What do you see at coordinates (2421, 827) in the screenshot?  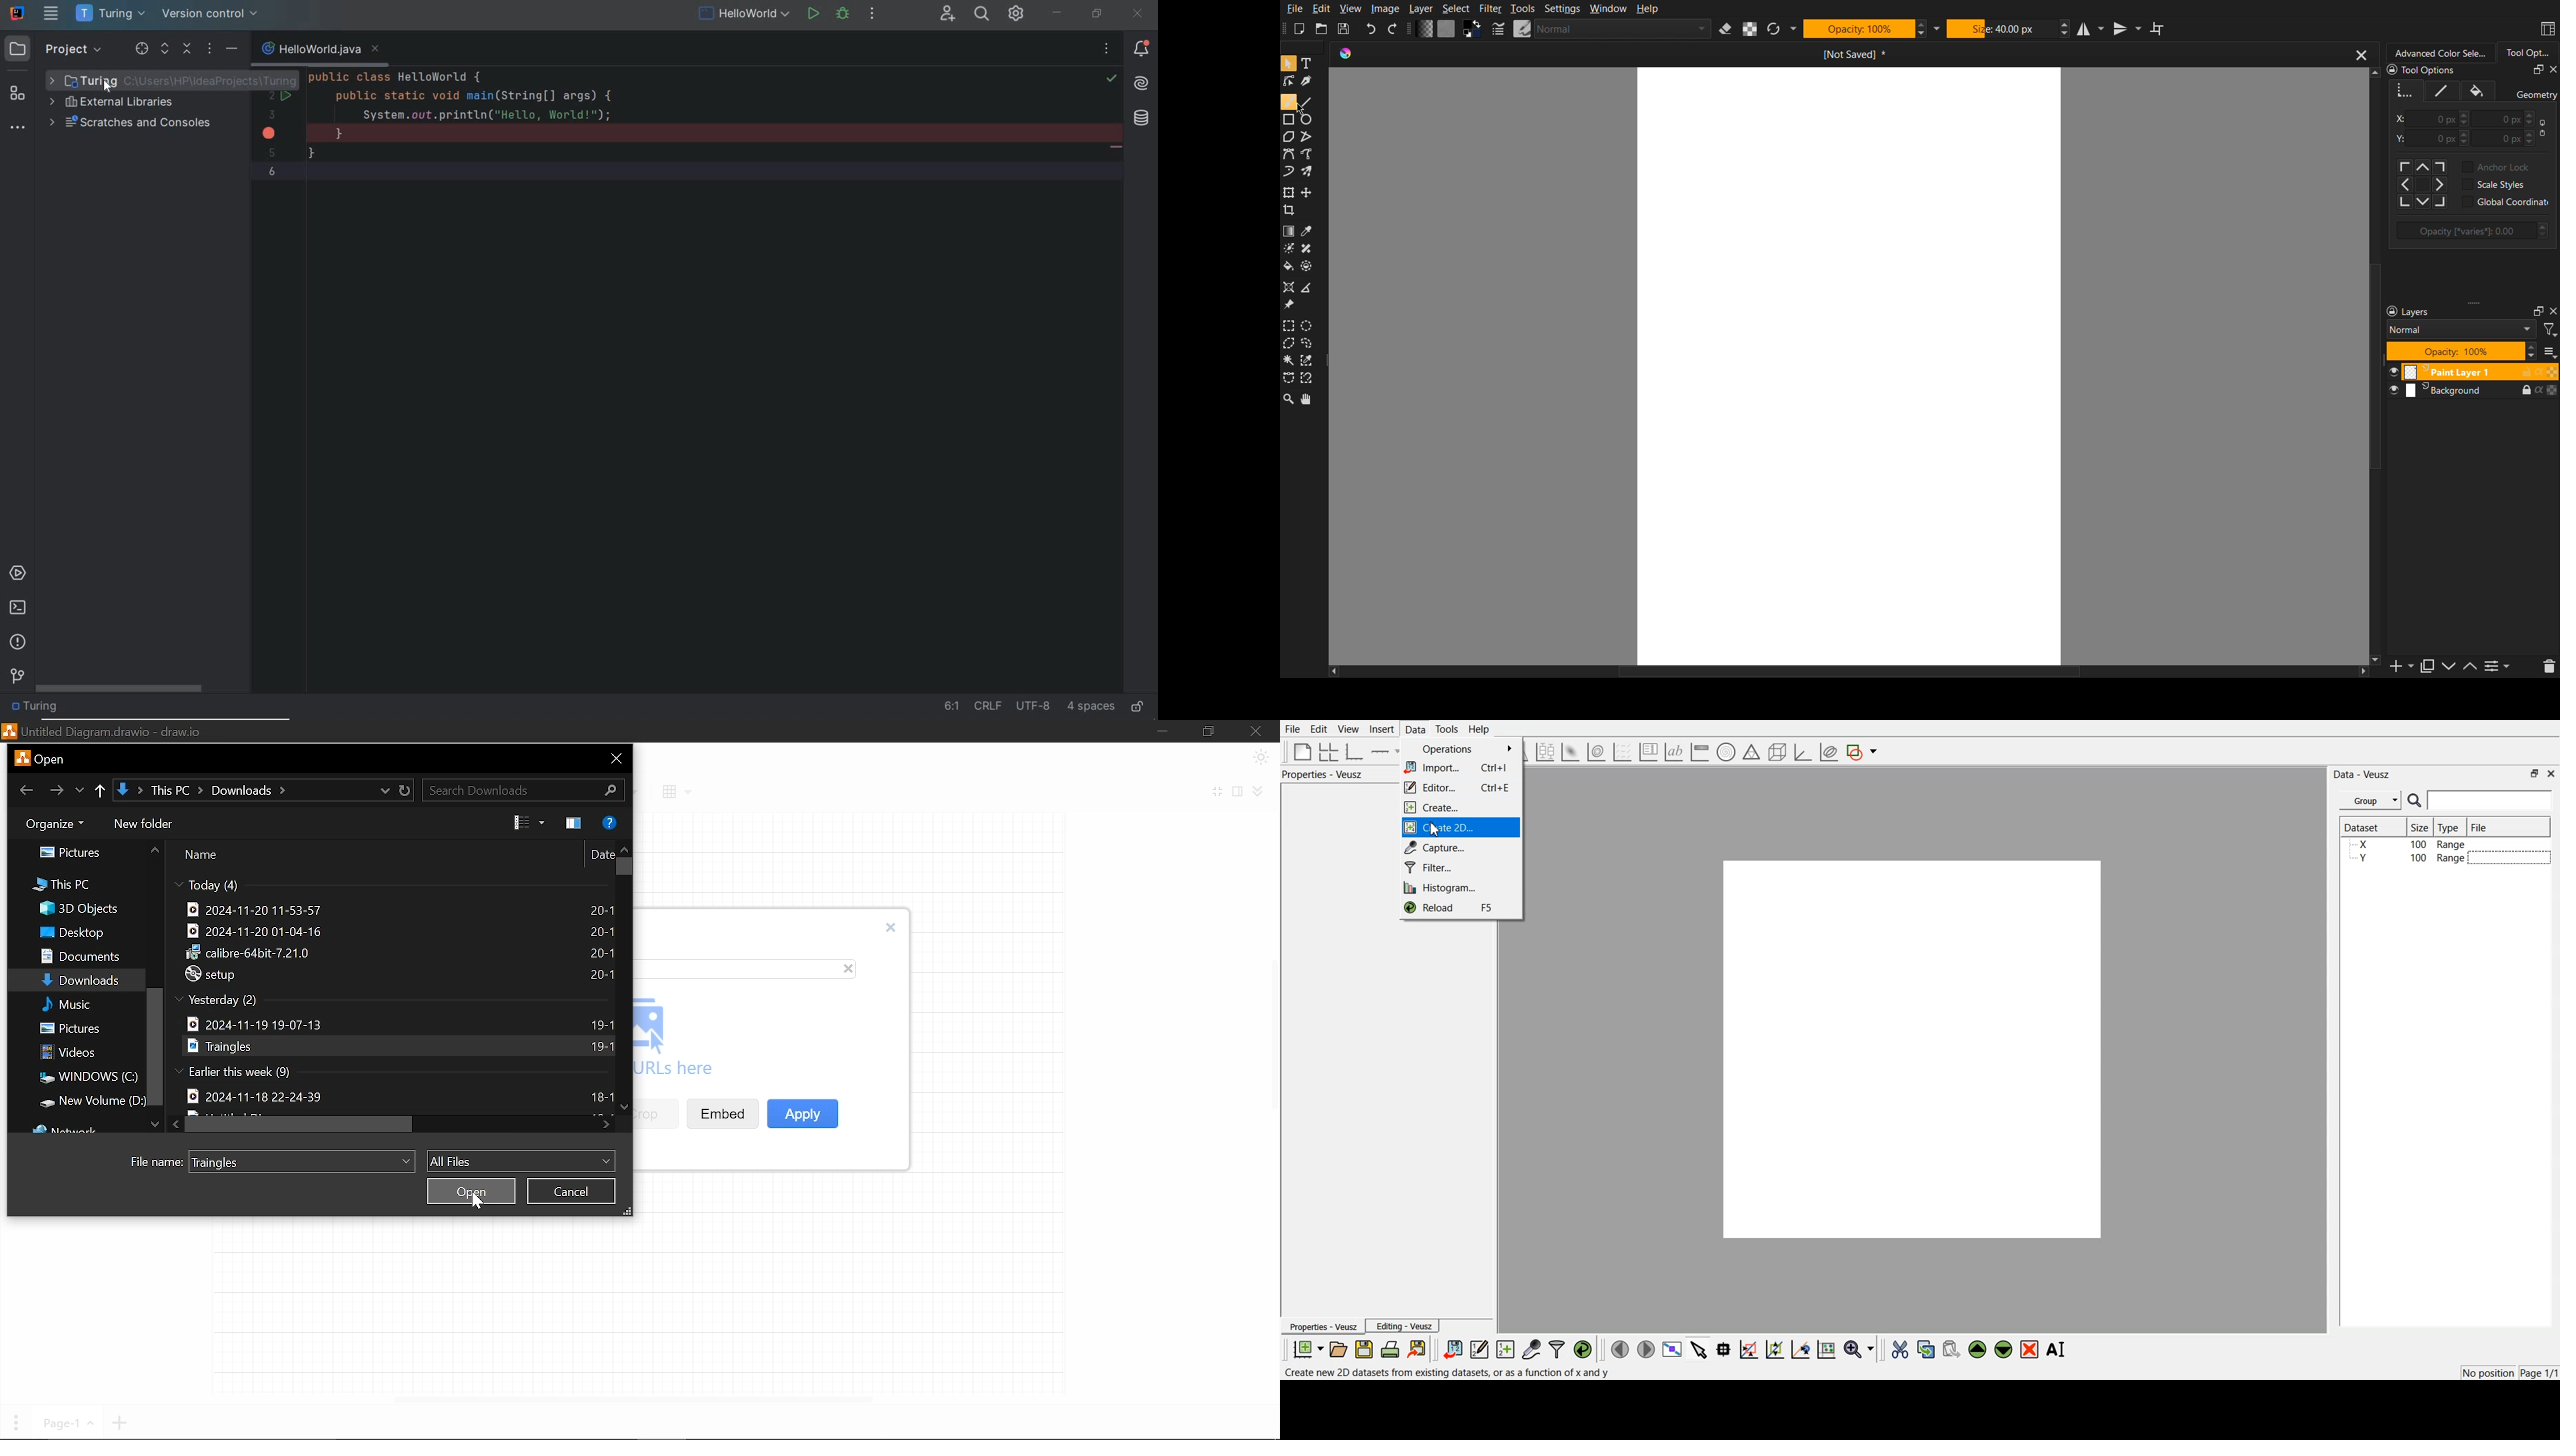 I see `Size` at bounding box center [2421, 827].